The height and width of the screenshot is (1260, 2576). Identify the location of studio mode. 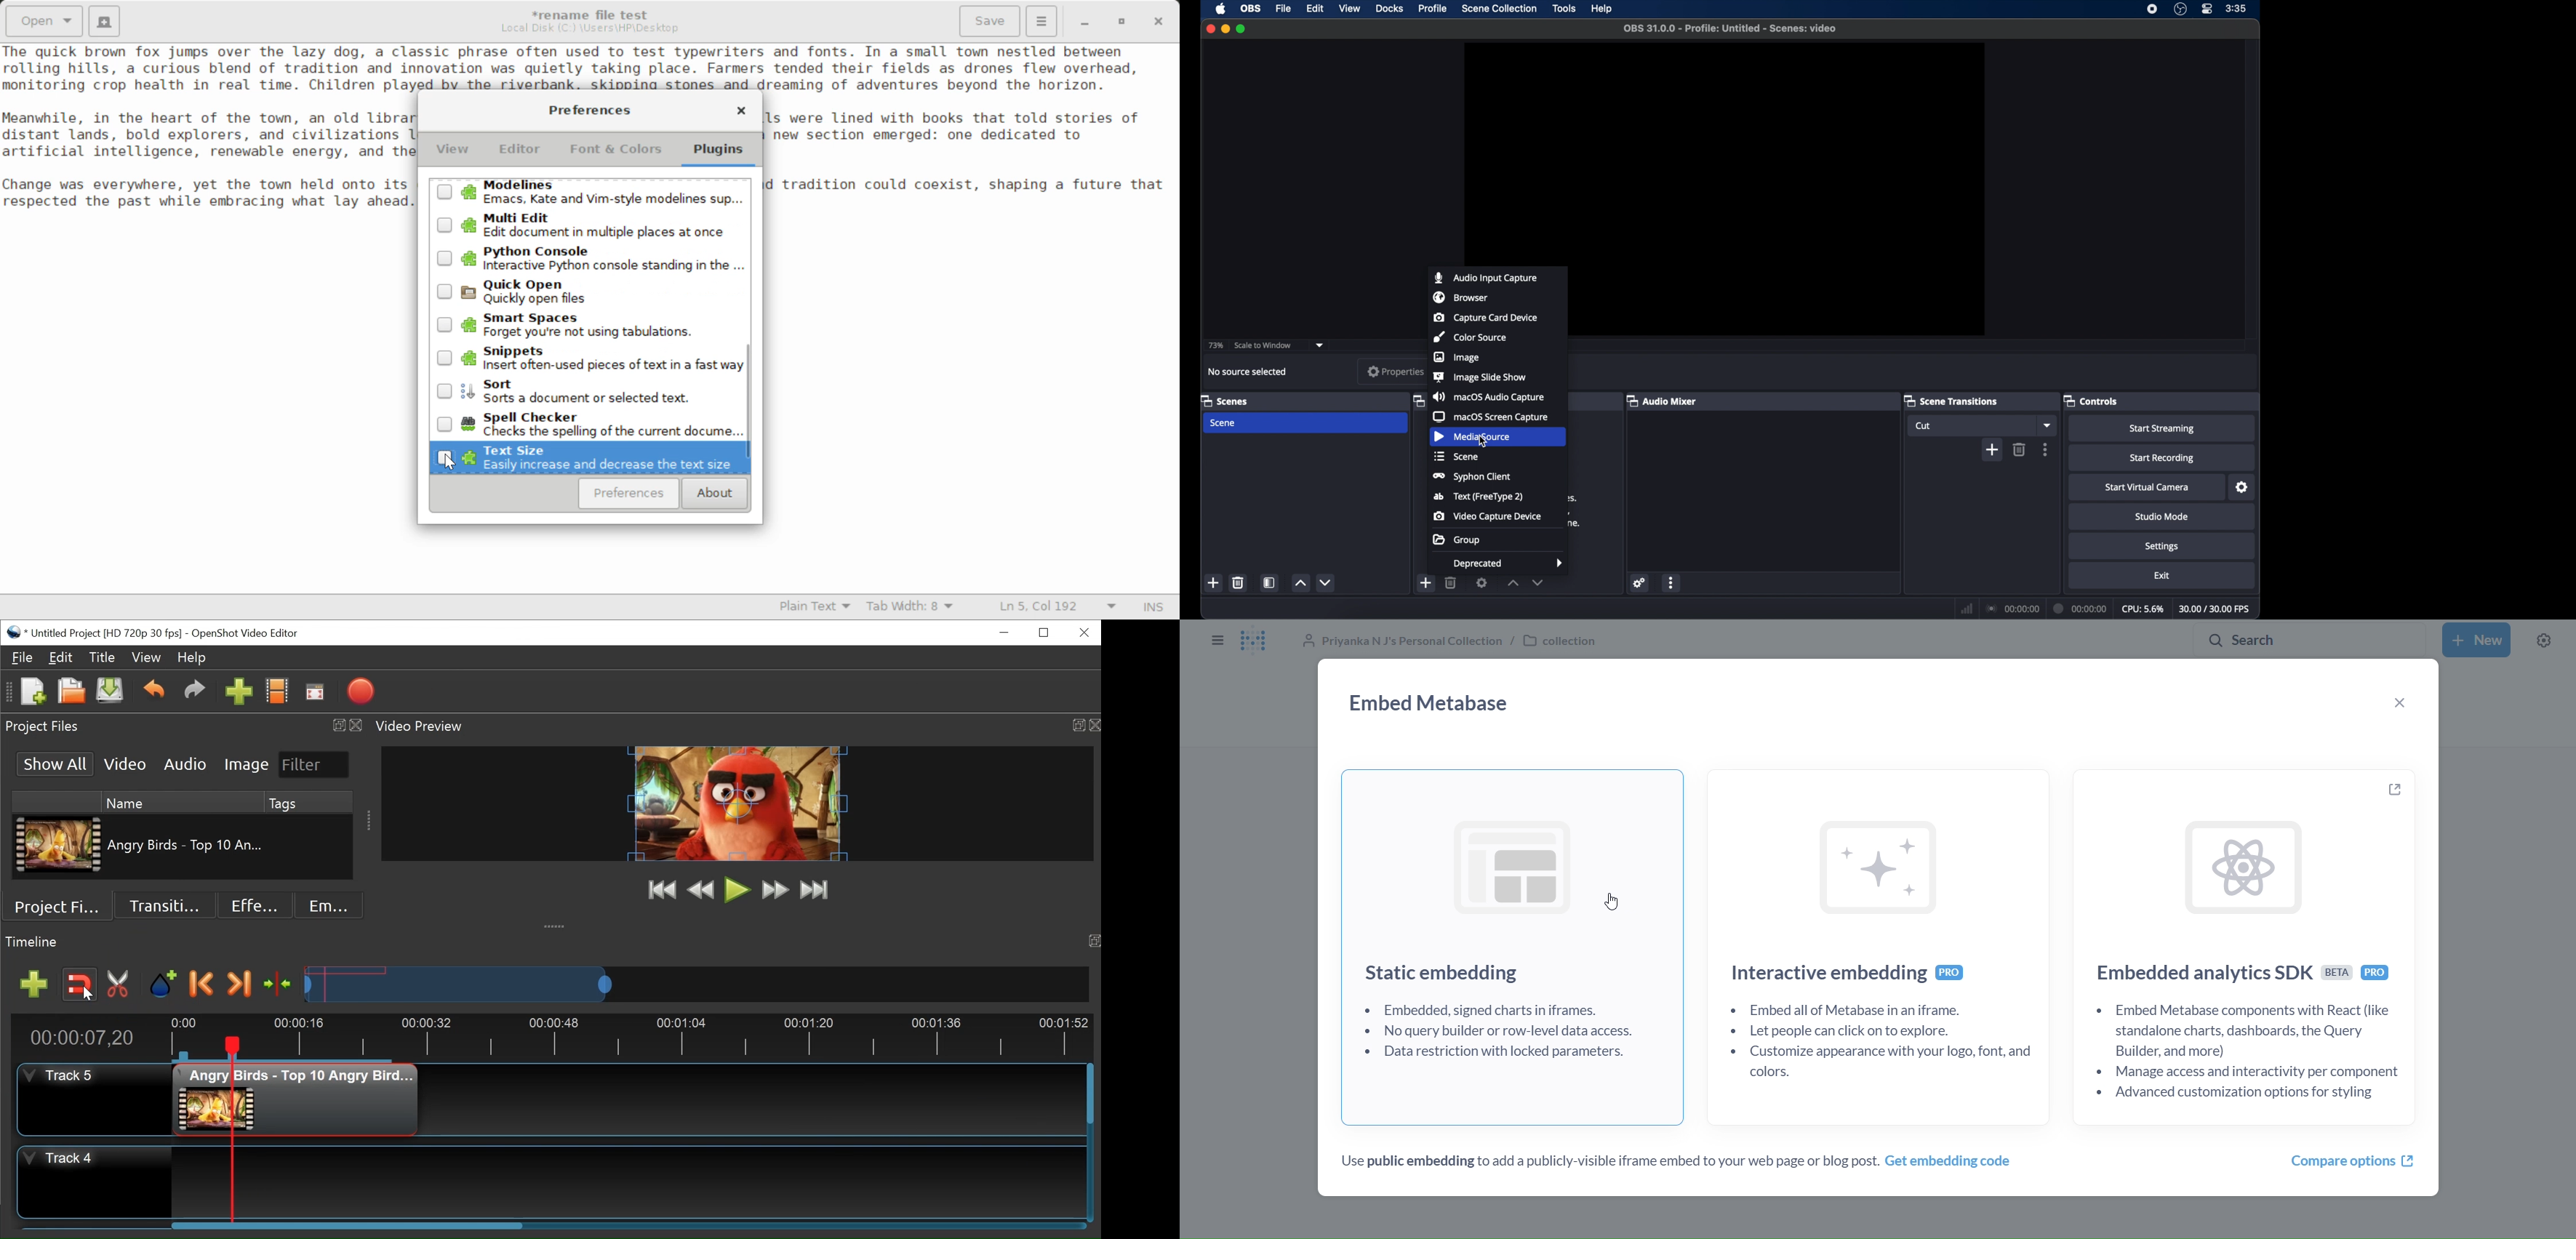
(2163, 516).